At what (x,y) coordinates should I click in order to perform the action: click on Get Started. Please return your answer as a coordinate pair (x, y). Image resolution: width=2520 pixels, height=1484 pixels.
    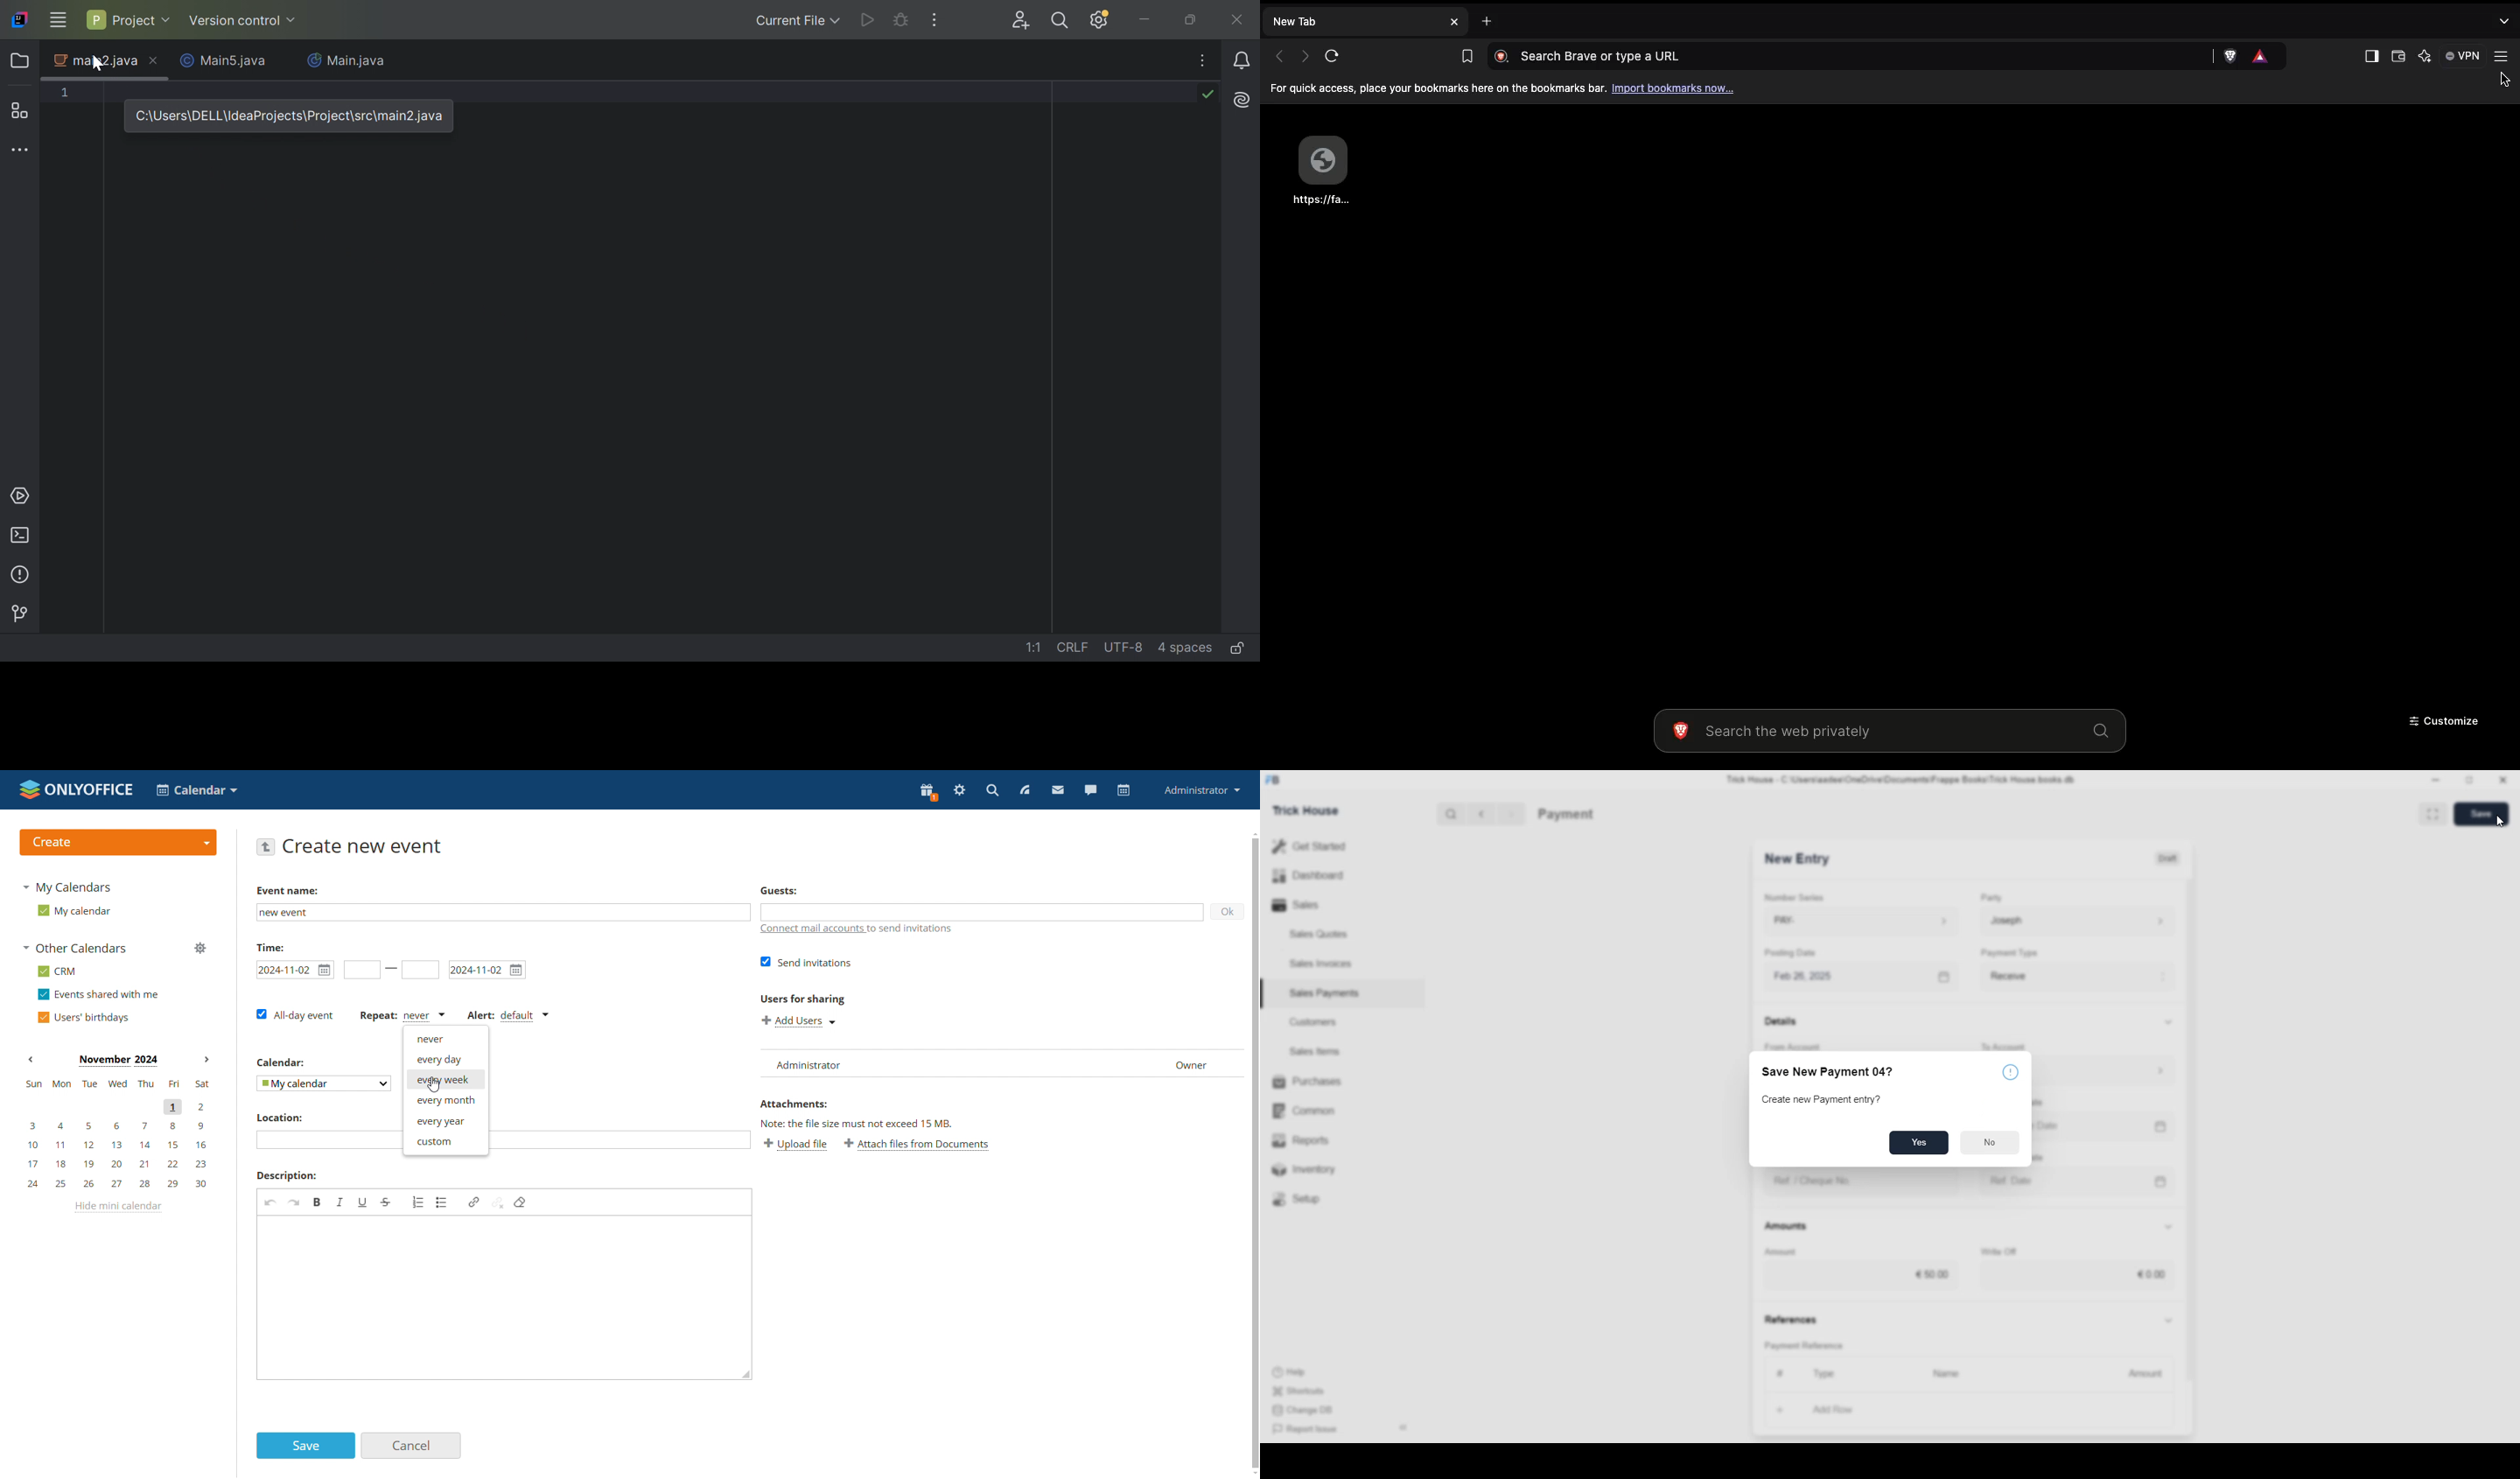
    Looking at the image, I should click on (1310, 847).